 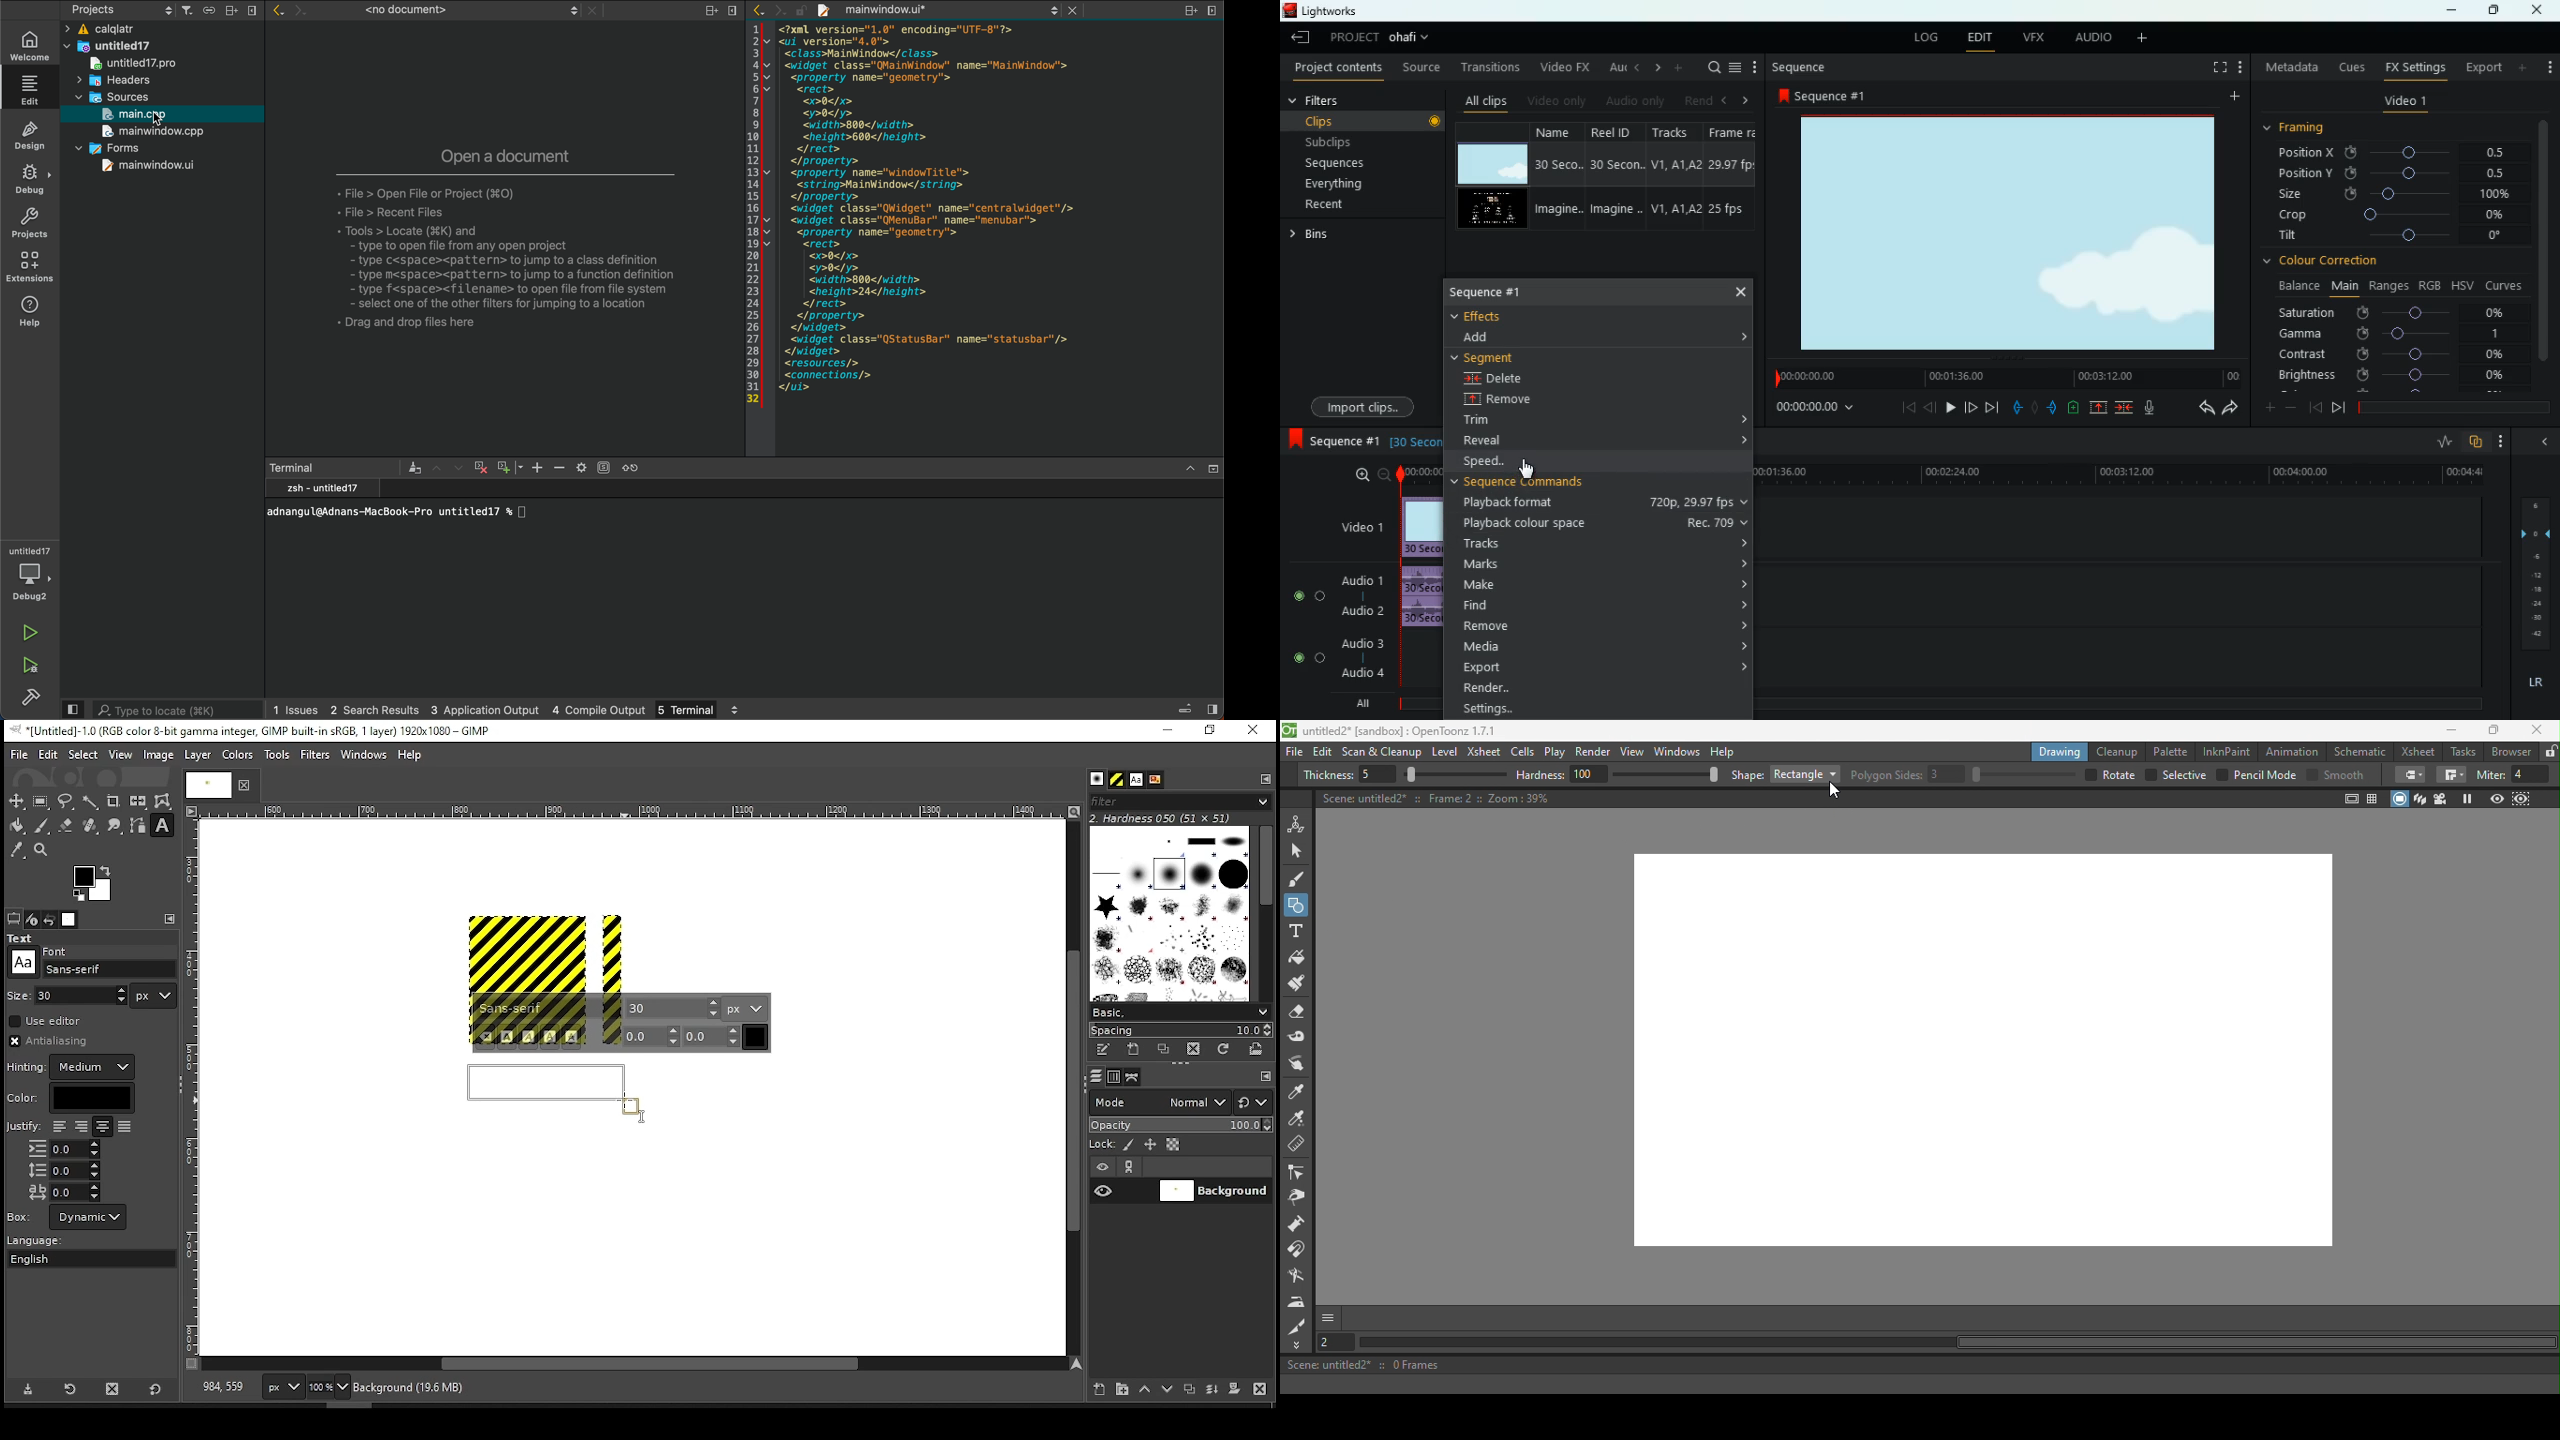 What do you see at coordinates (1169, 913) in the screenshot?
I see `brushes` at bounding box center [1169, 913].